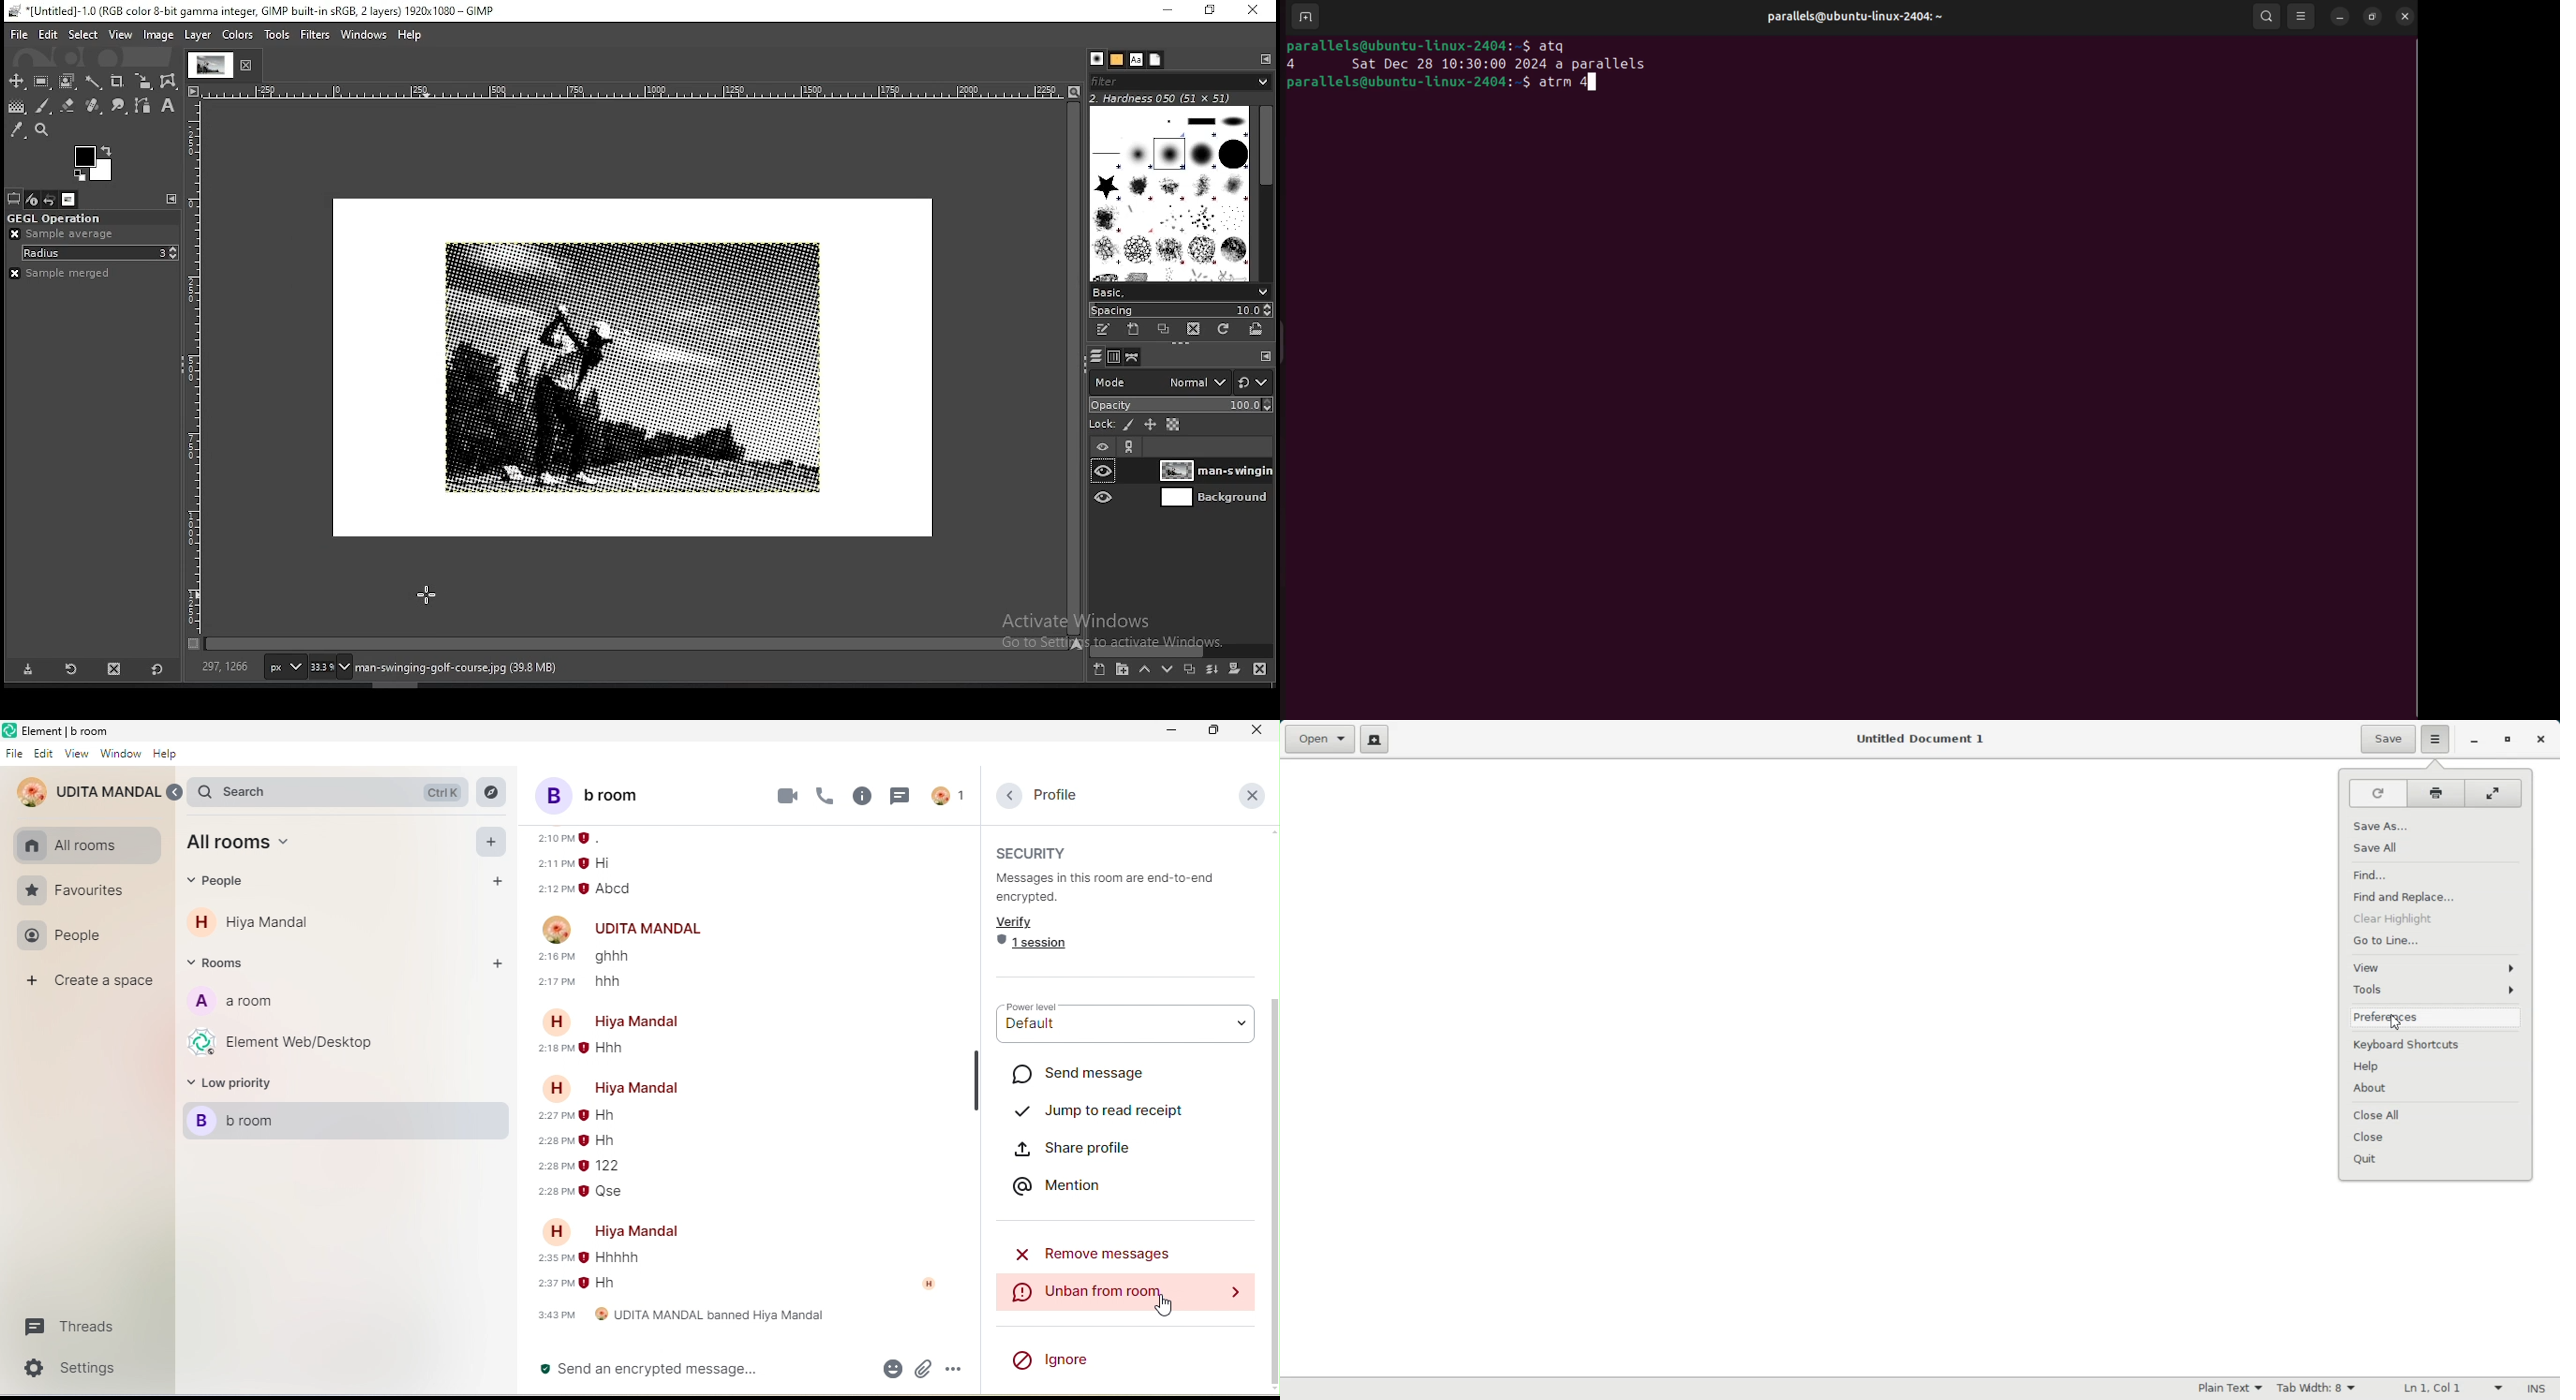 The image size is (2576, 1400). I want to click on Minimize, so click(2475, 740).